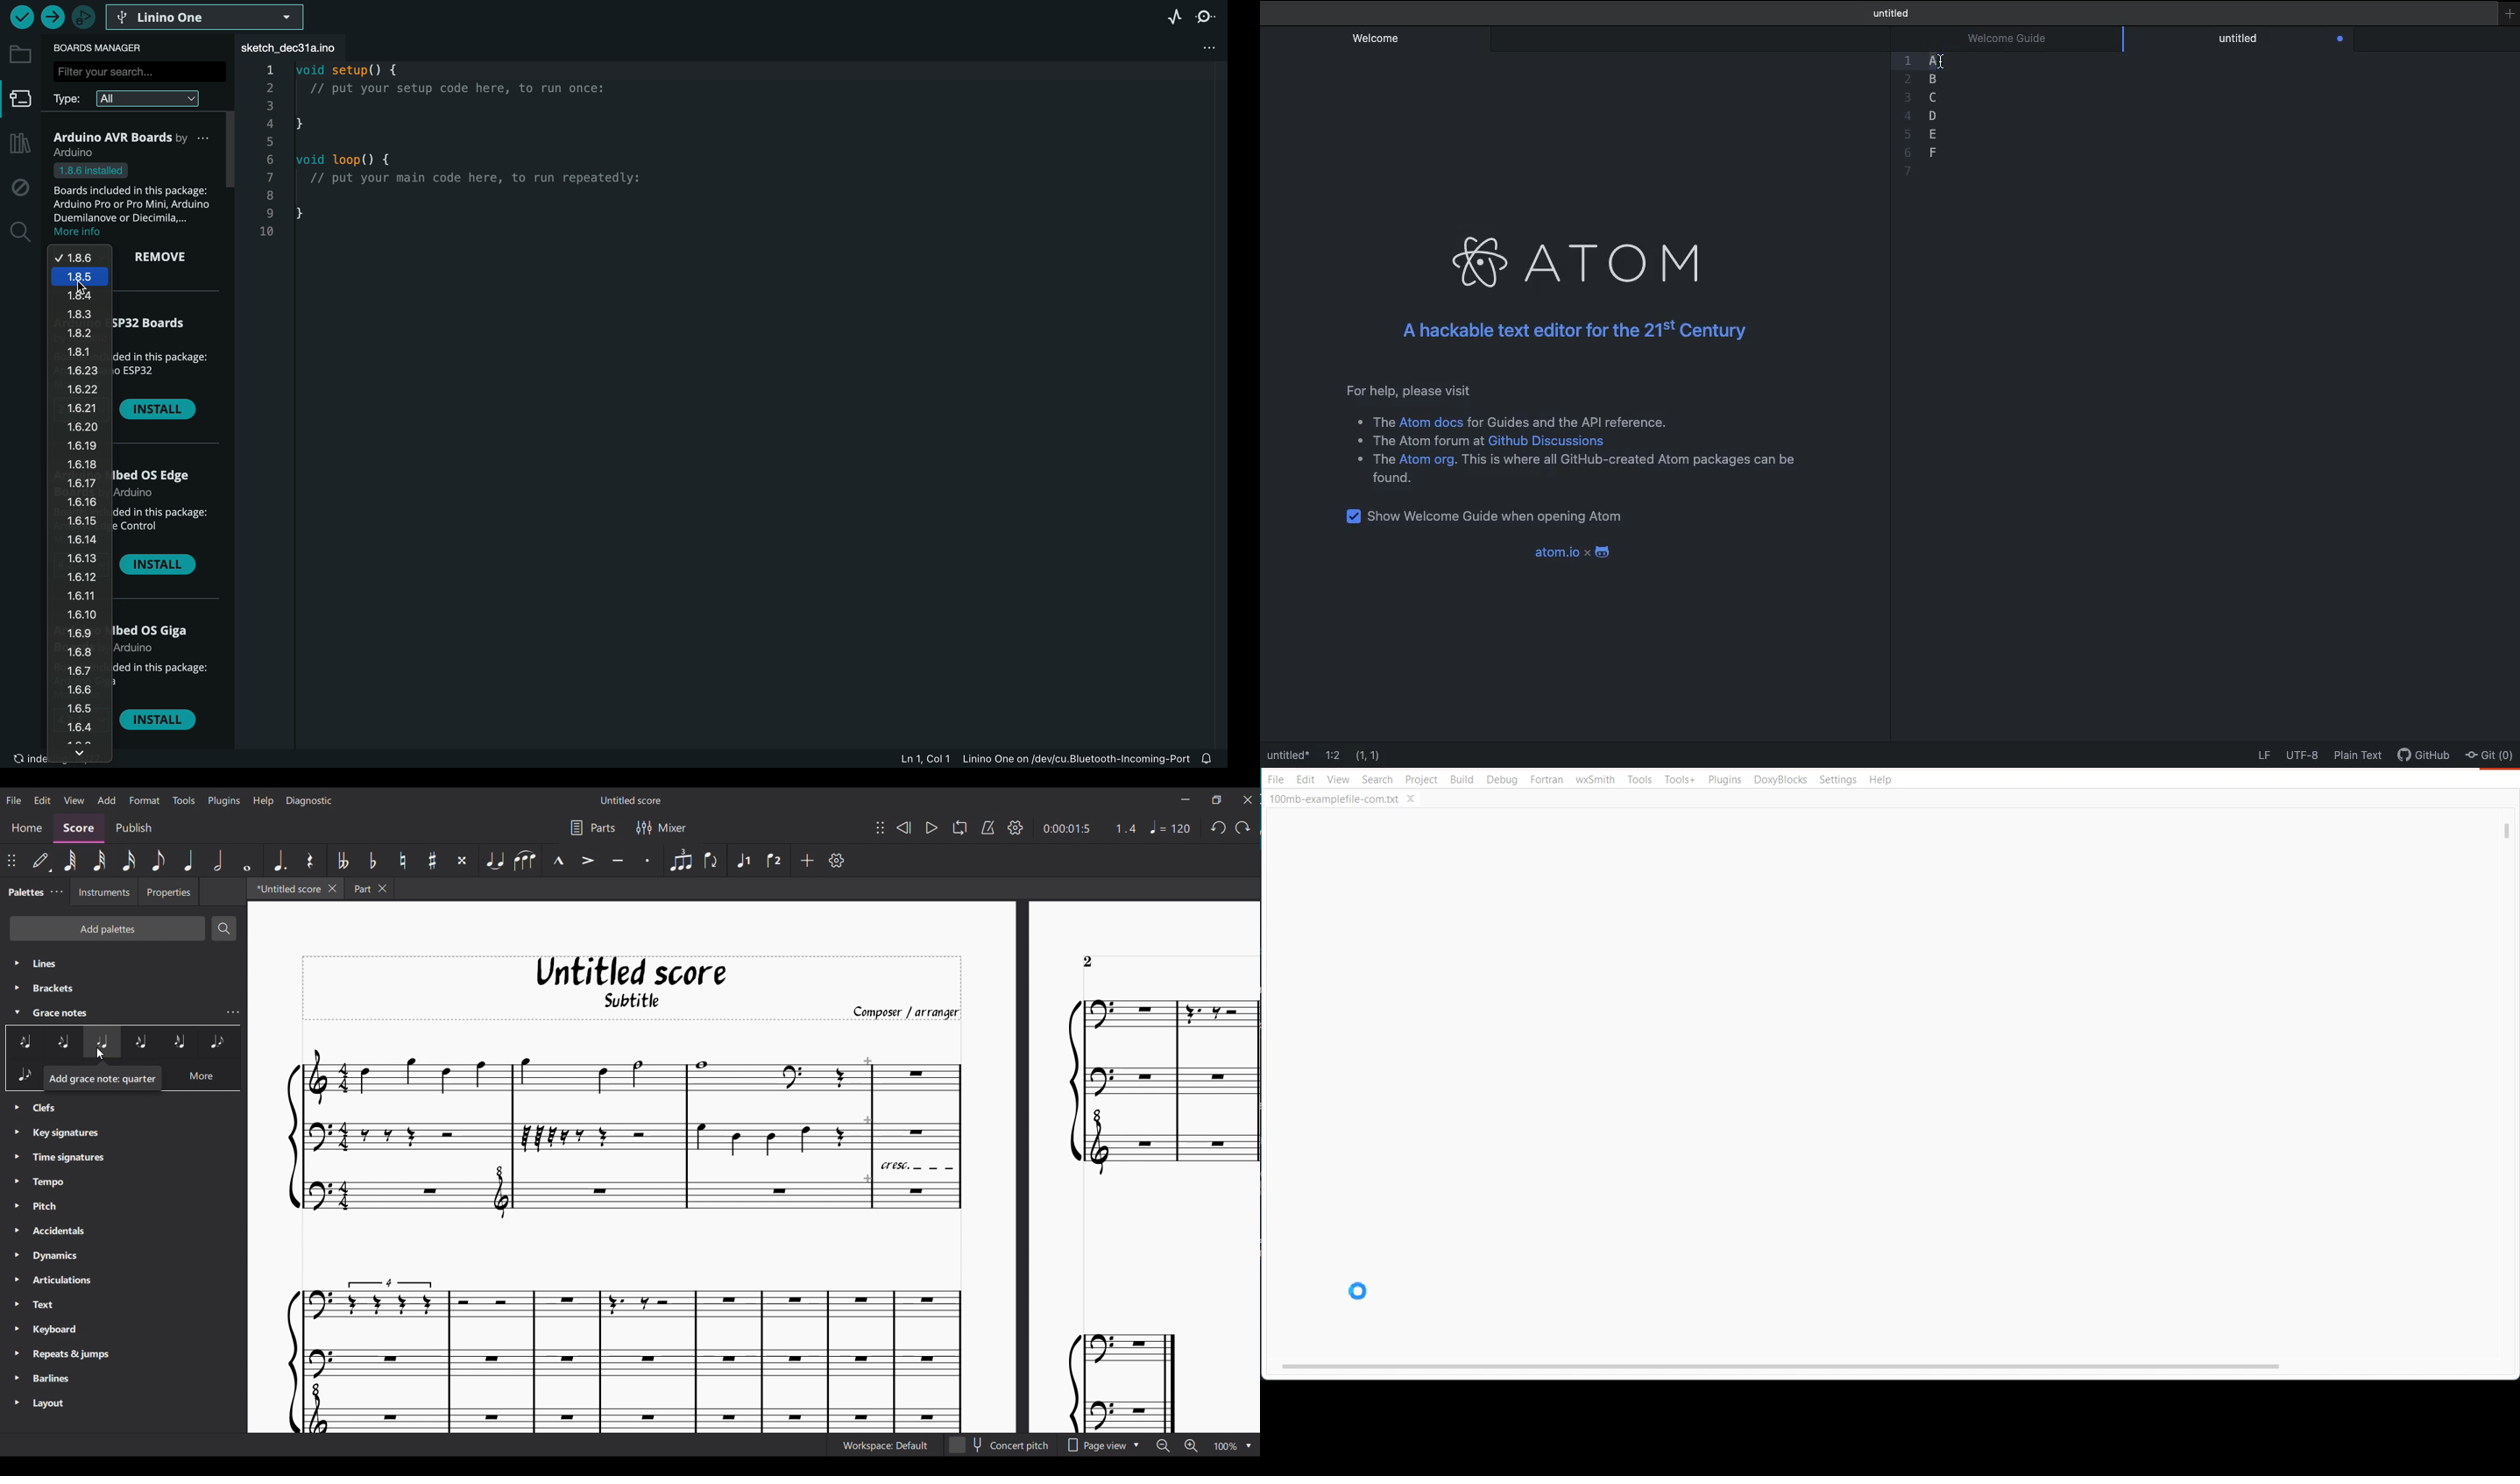  What do you see at coordinates (125, 987) in the screenshot?
I see `Palette list` at bounding box center [125, 987].